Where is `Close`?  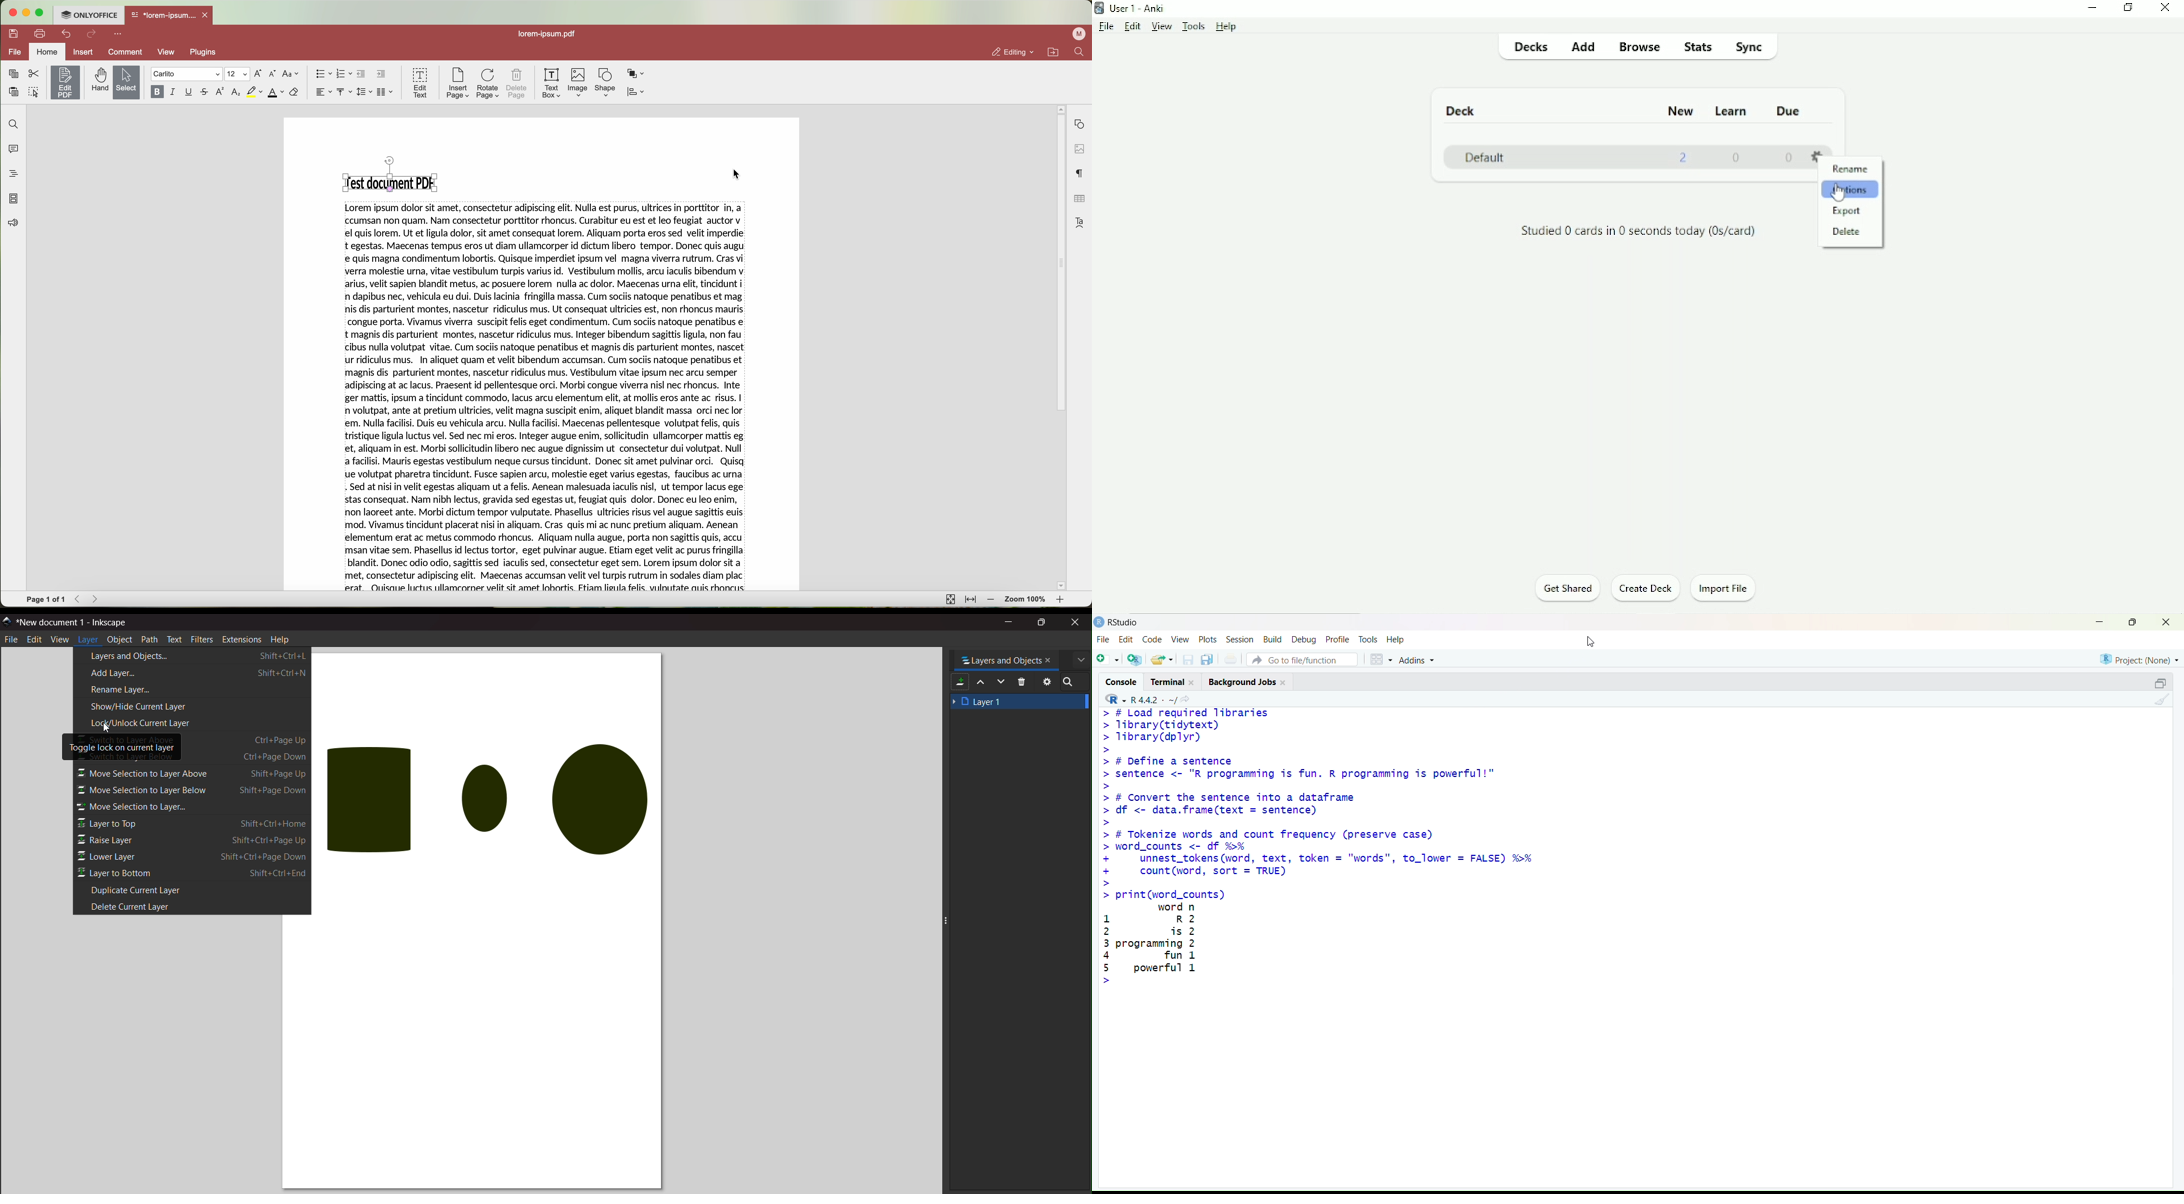
Close is located at coordinates (2165, 8).